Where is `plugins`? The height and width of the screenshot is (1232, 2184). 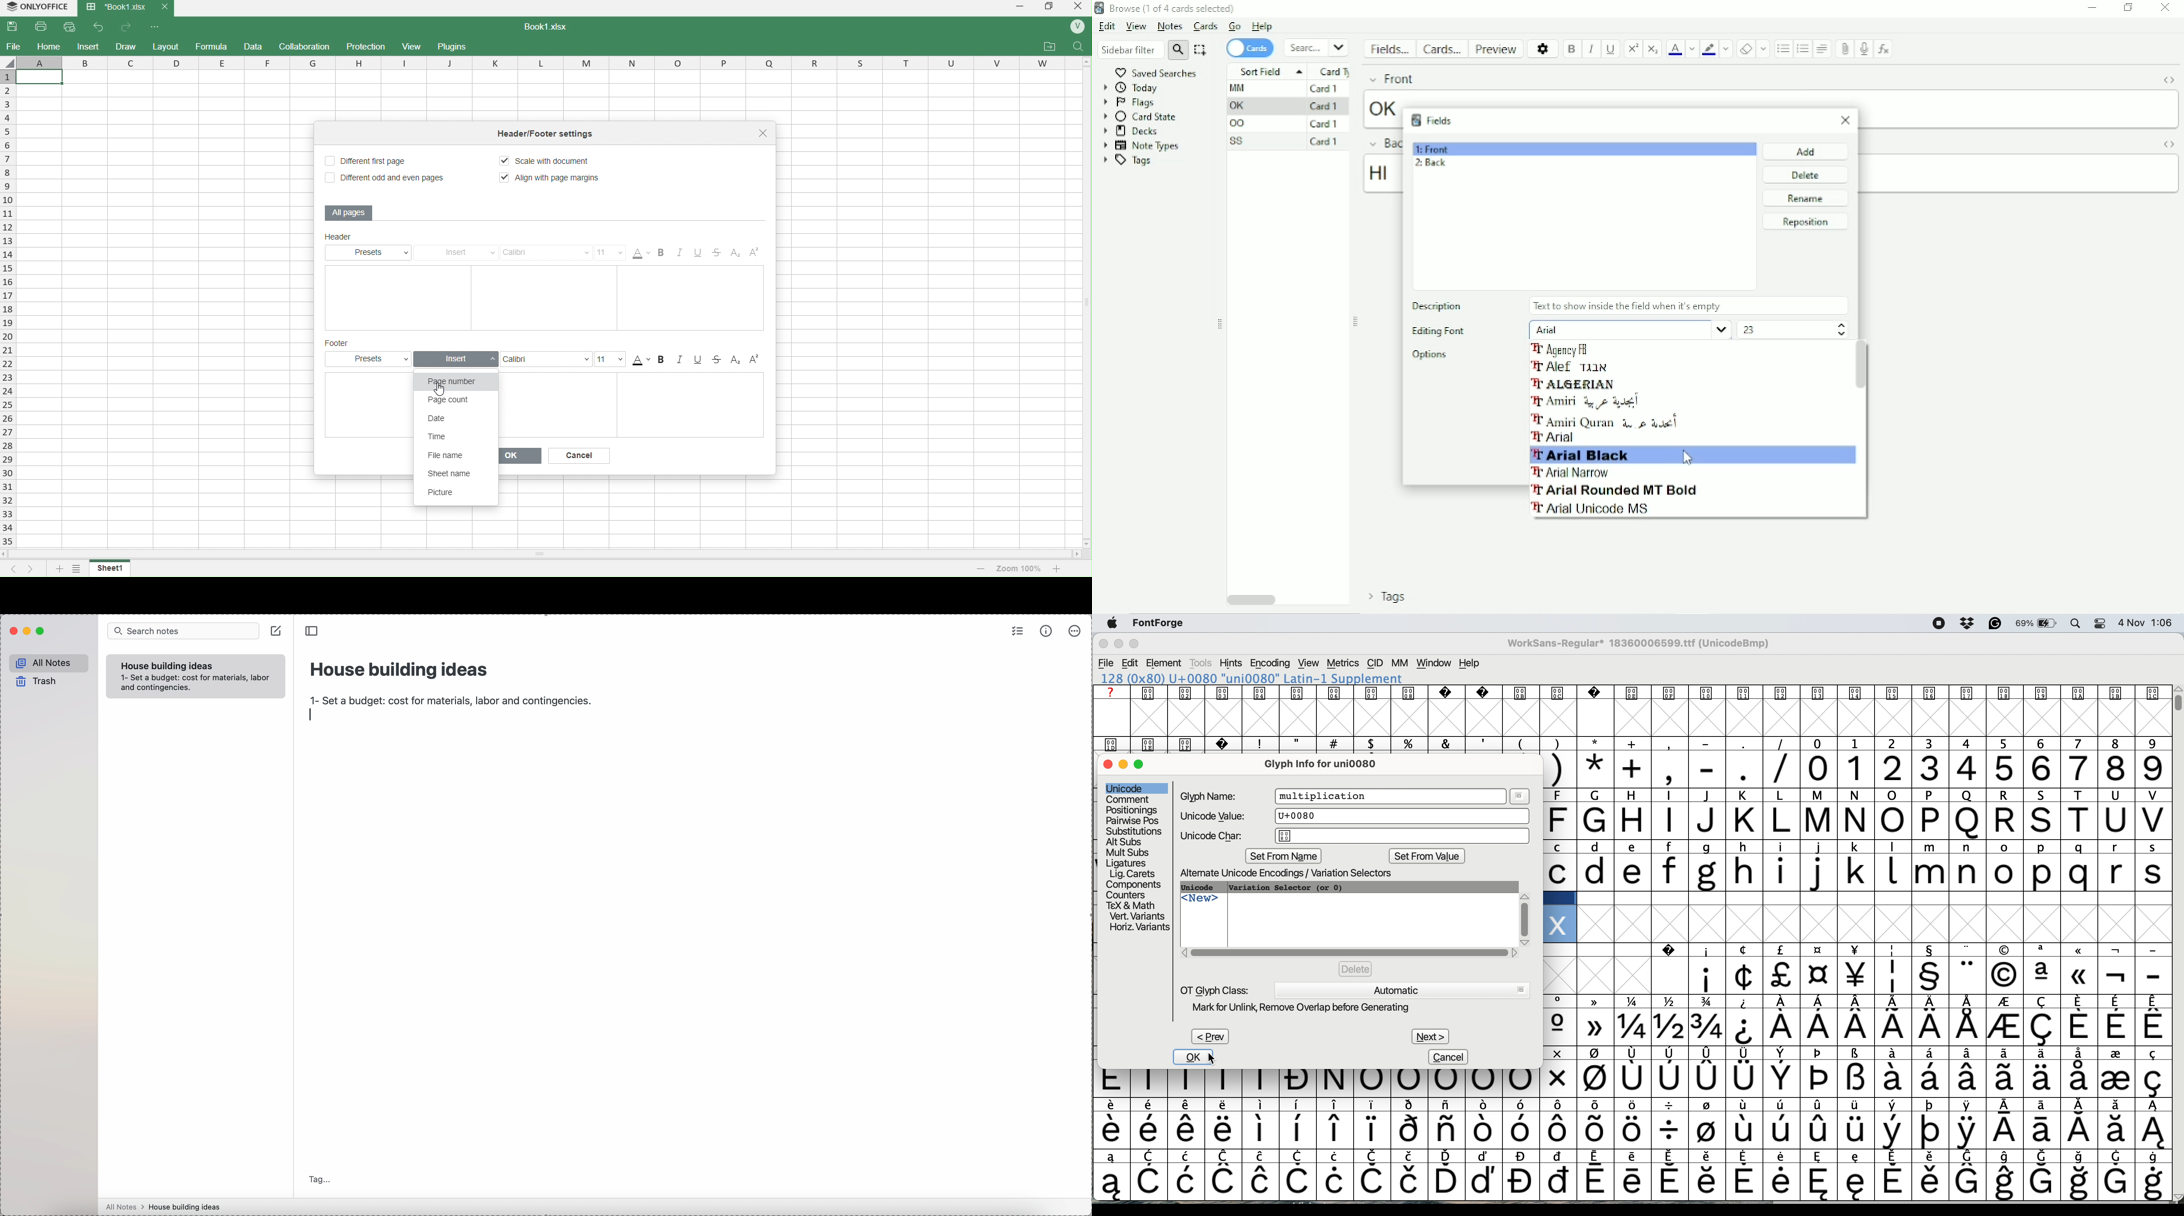
plugins is located at coordinates (455, 47).